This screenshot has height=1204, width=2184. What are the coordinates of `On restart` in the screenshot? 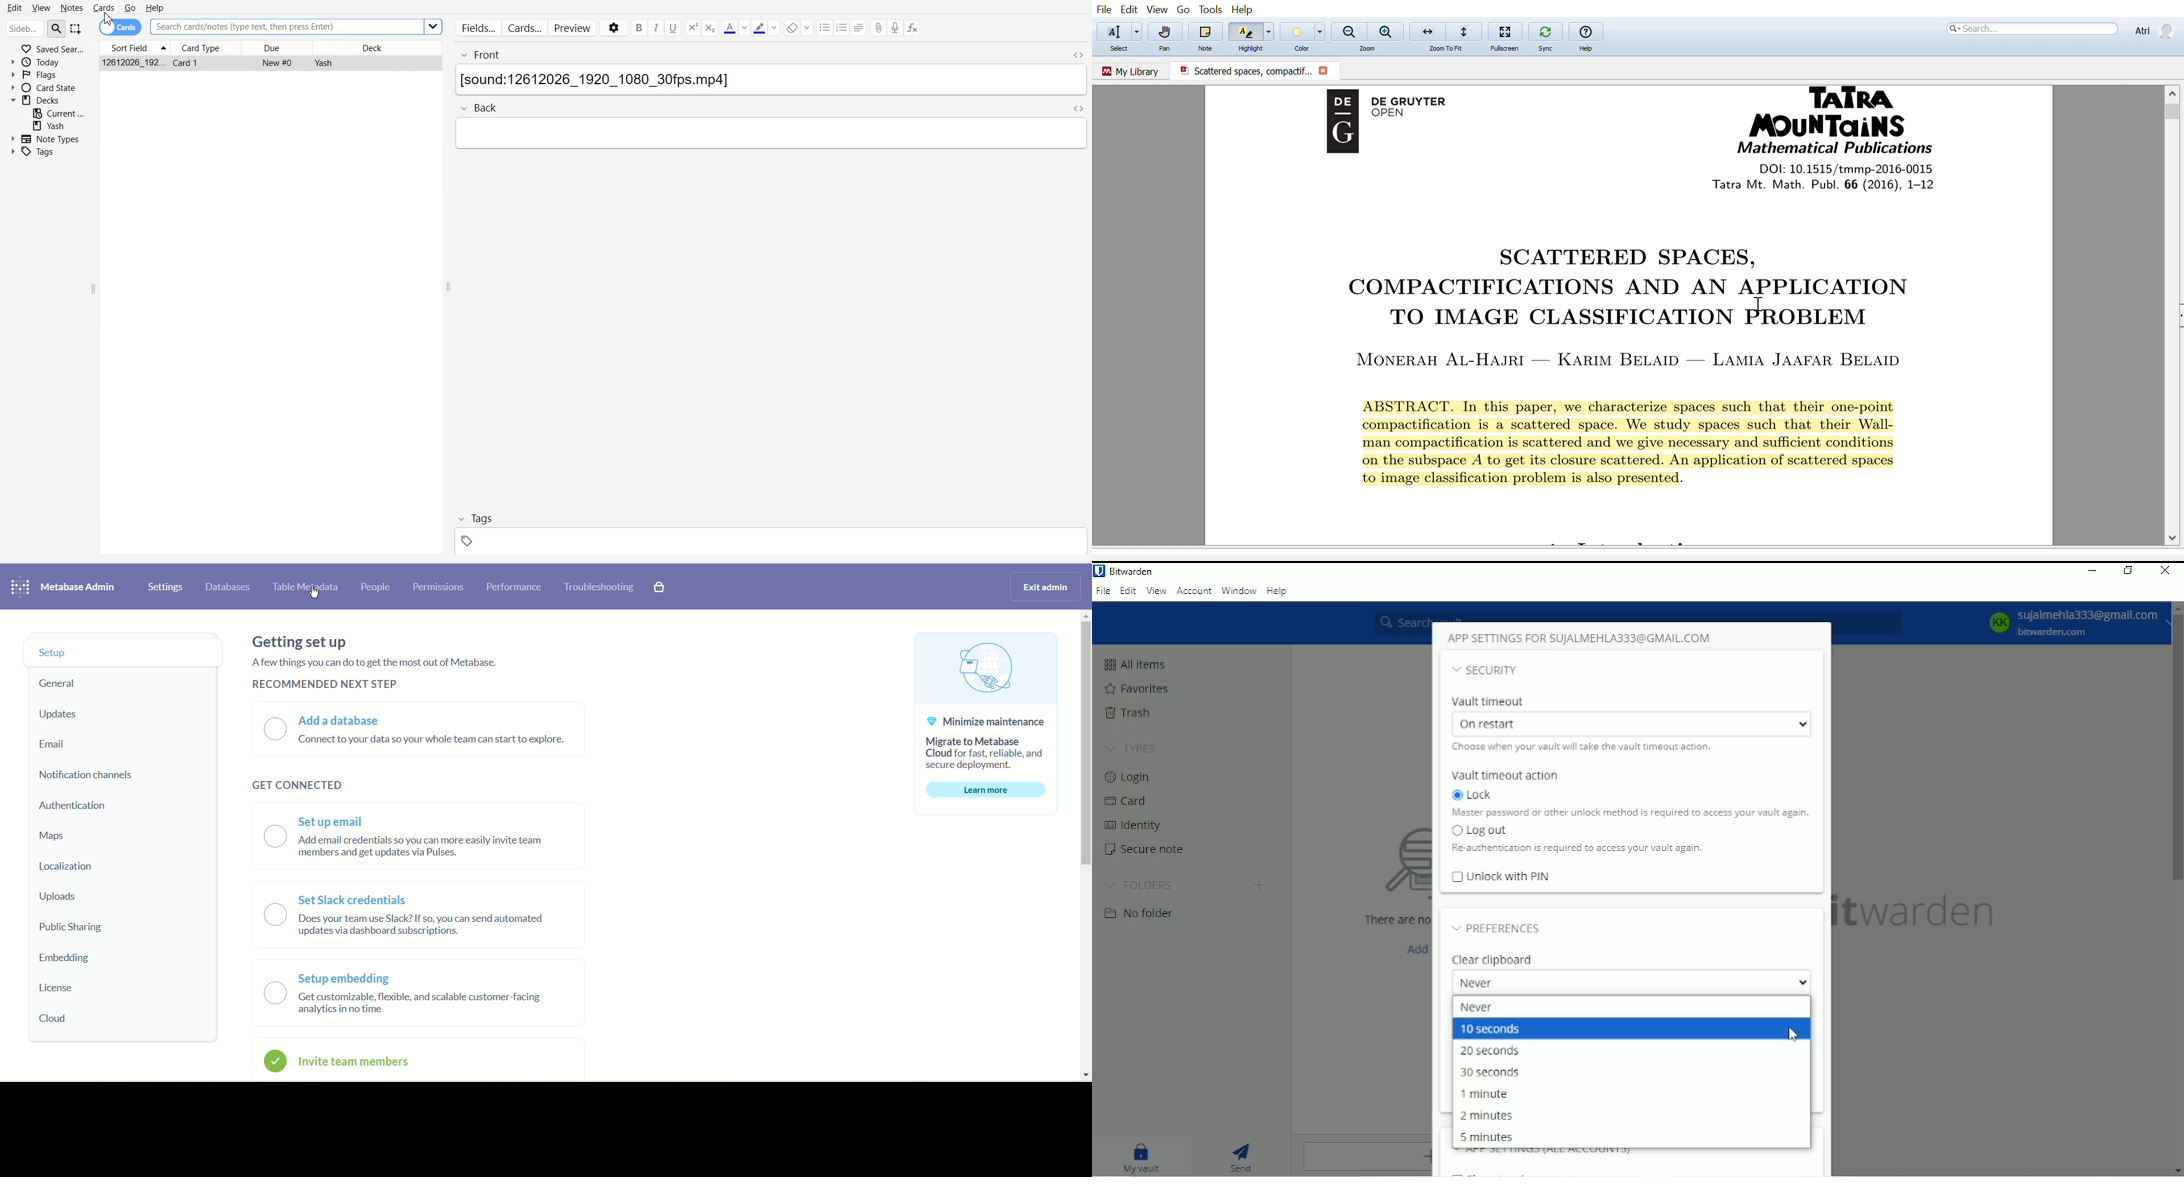 It's located at (1627, 723).